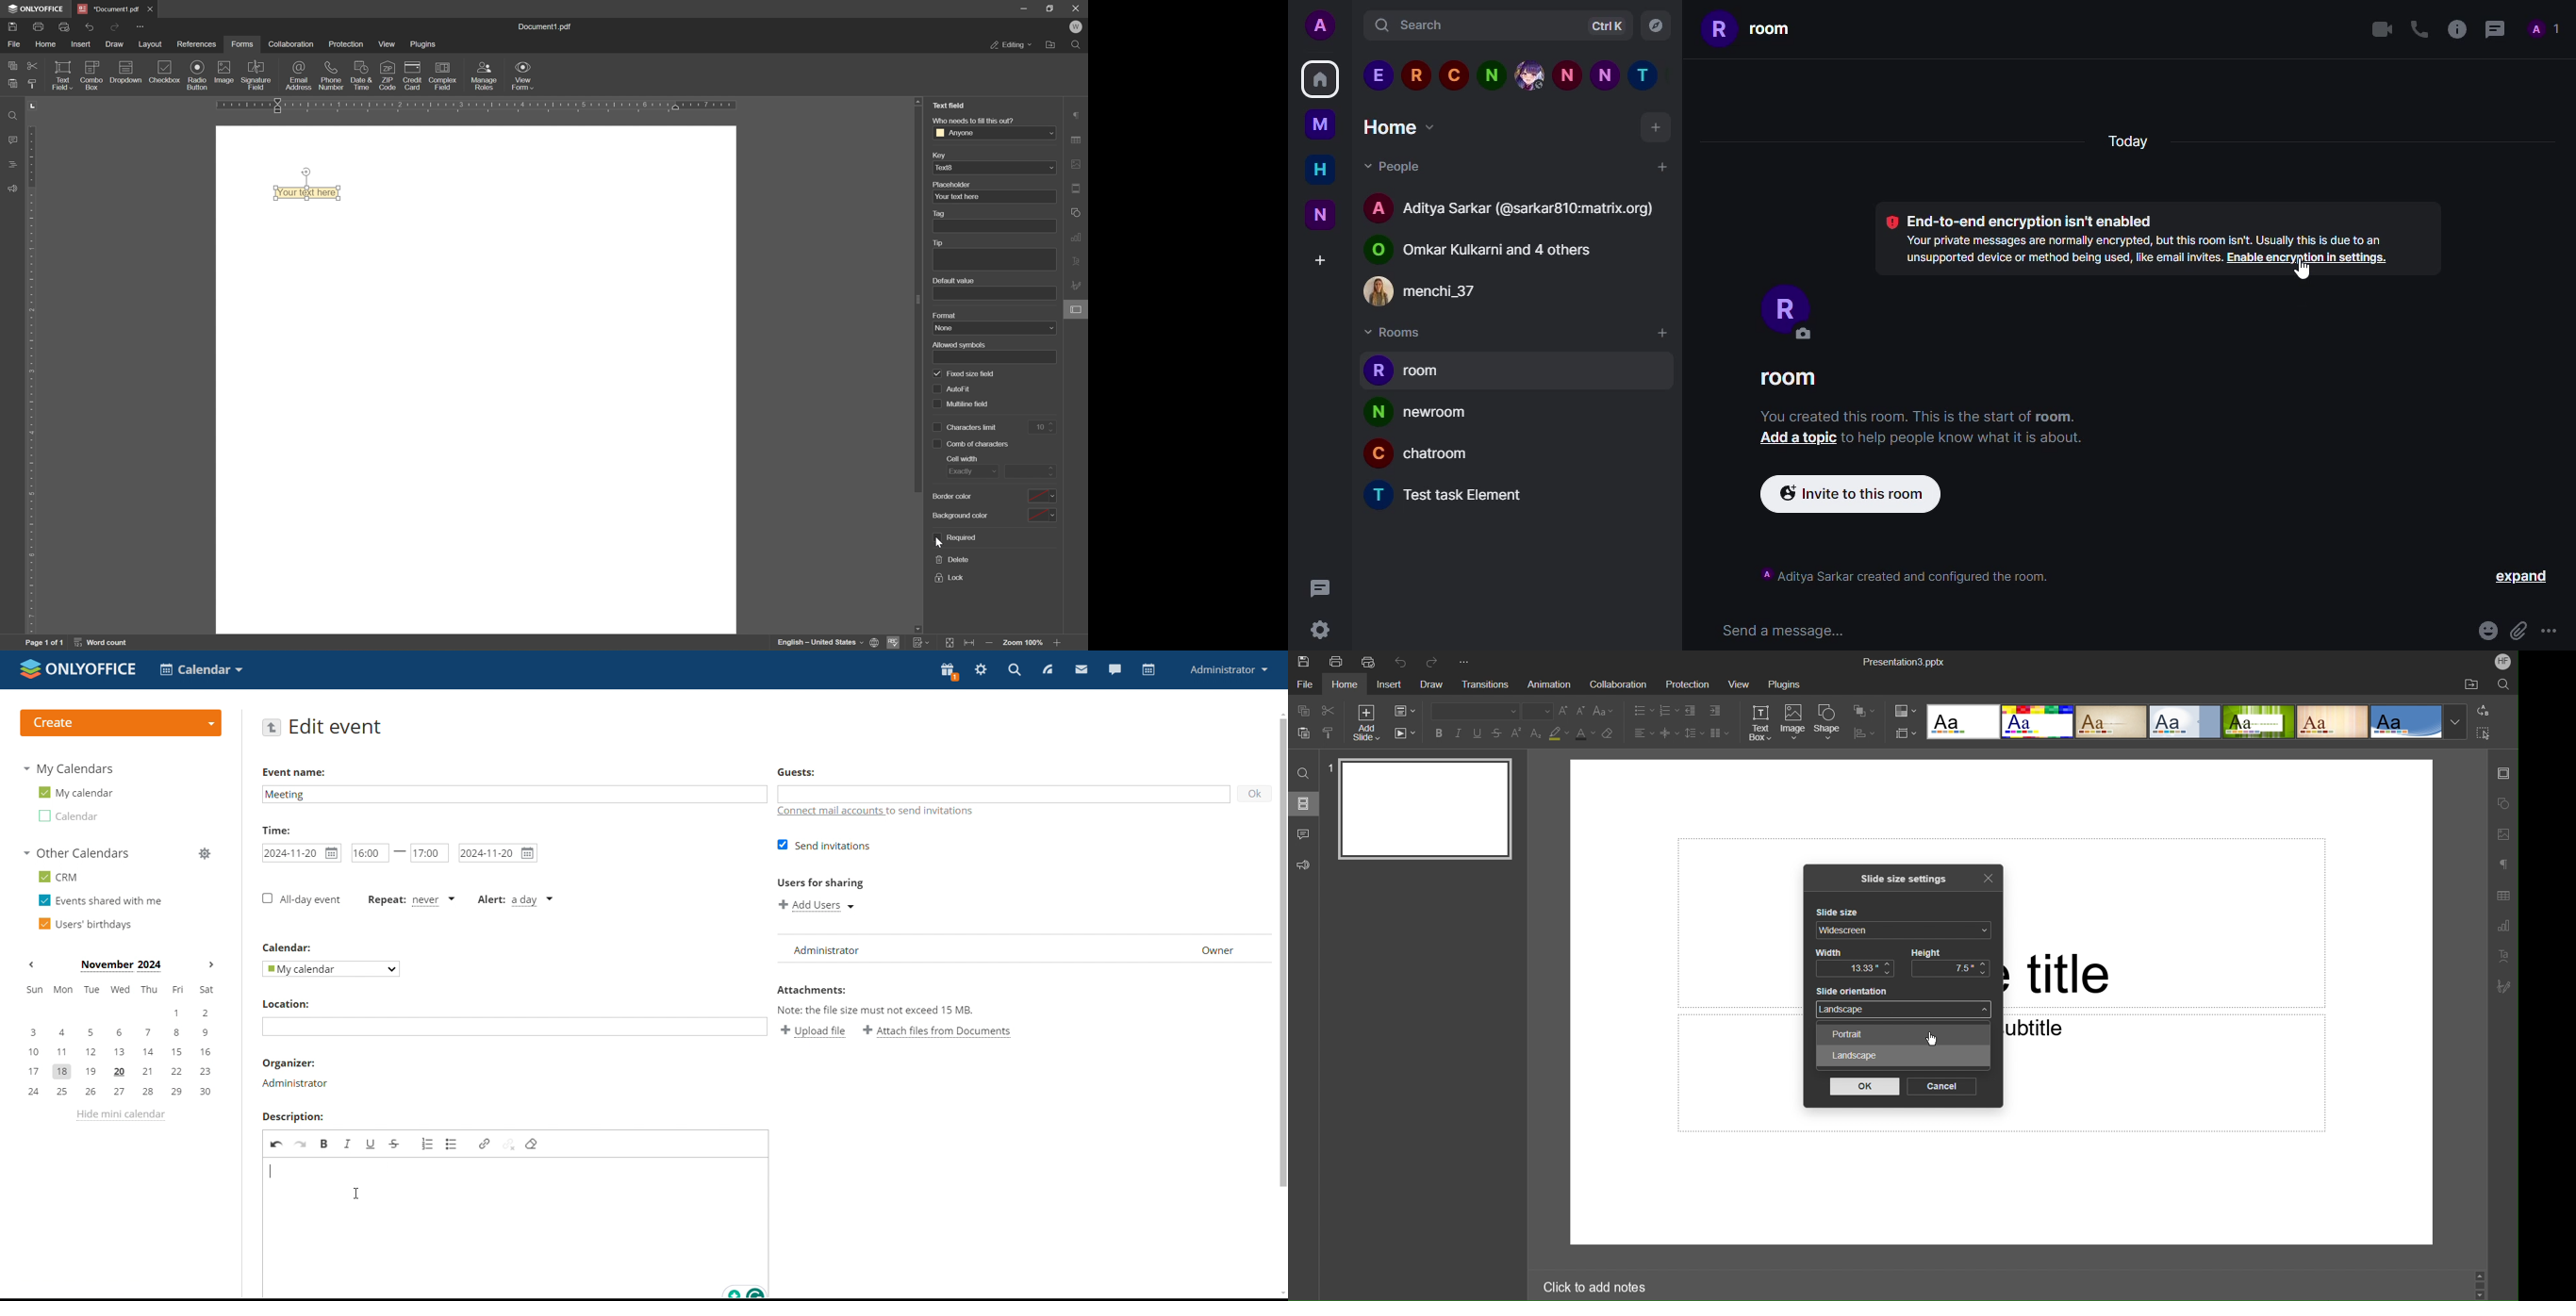 The height and width of the screenshot is (1316, 2576). What do you see at coordinates (2471, 685) in the screenshot?
I see `Open File Location` at bounding box center [2471, 685].